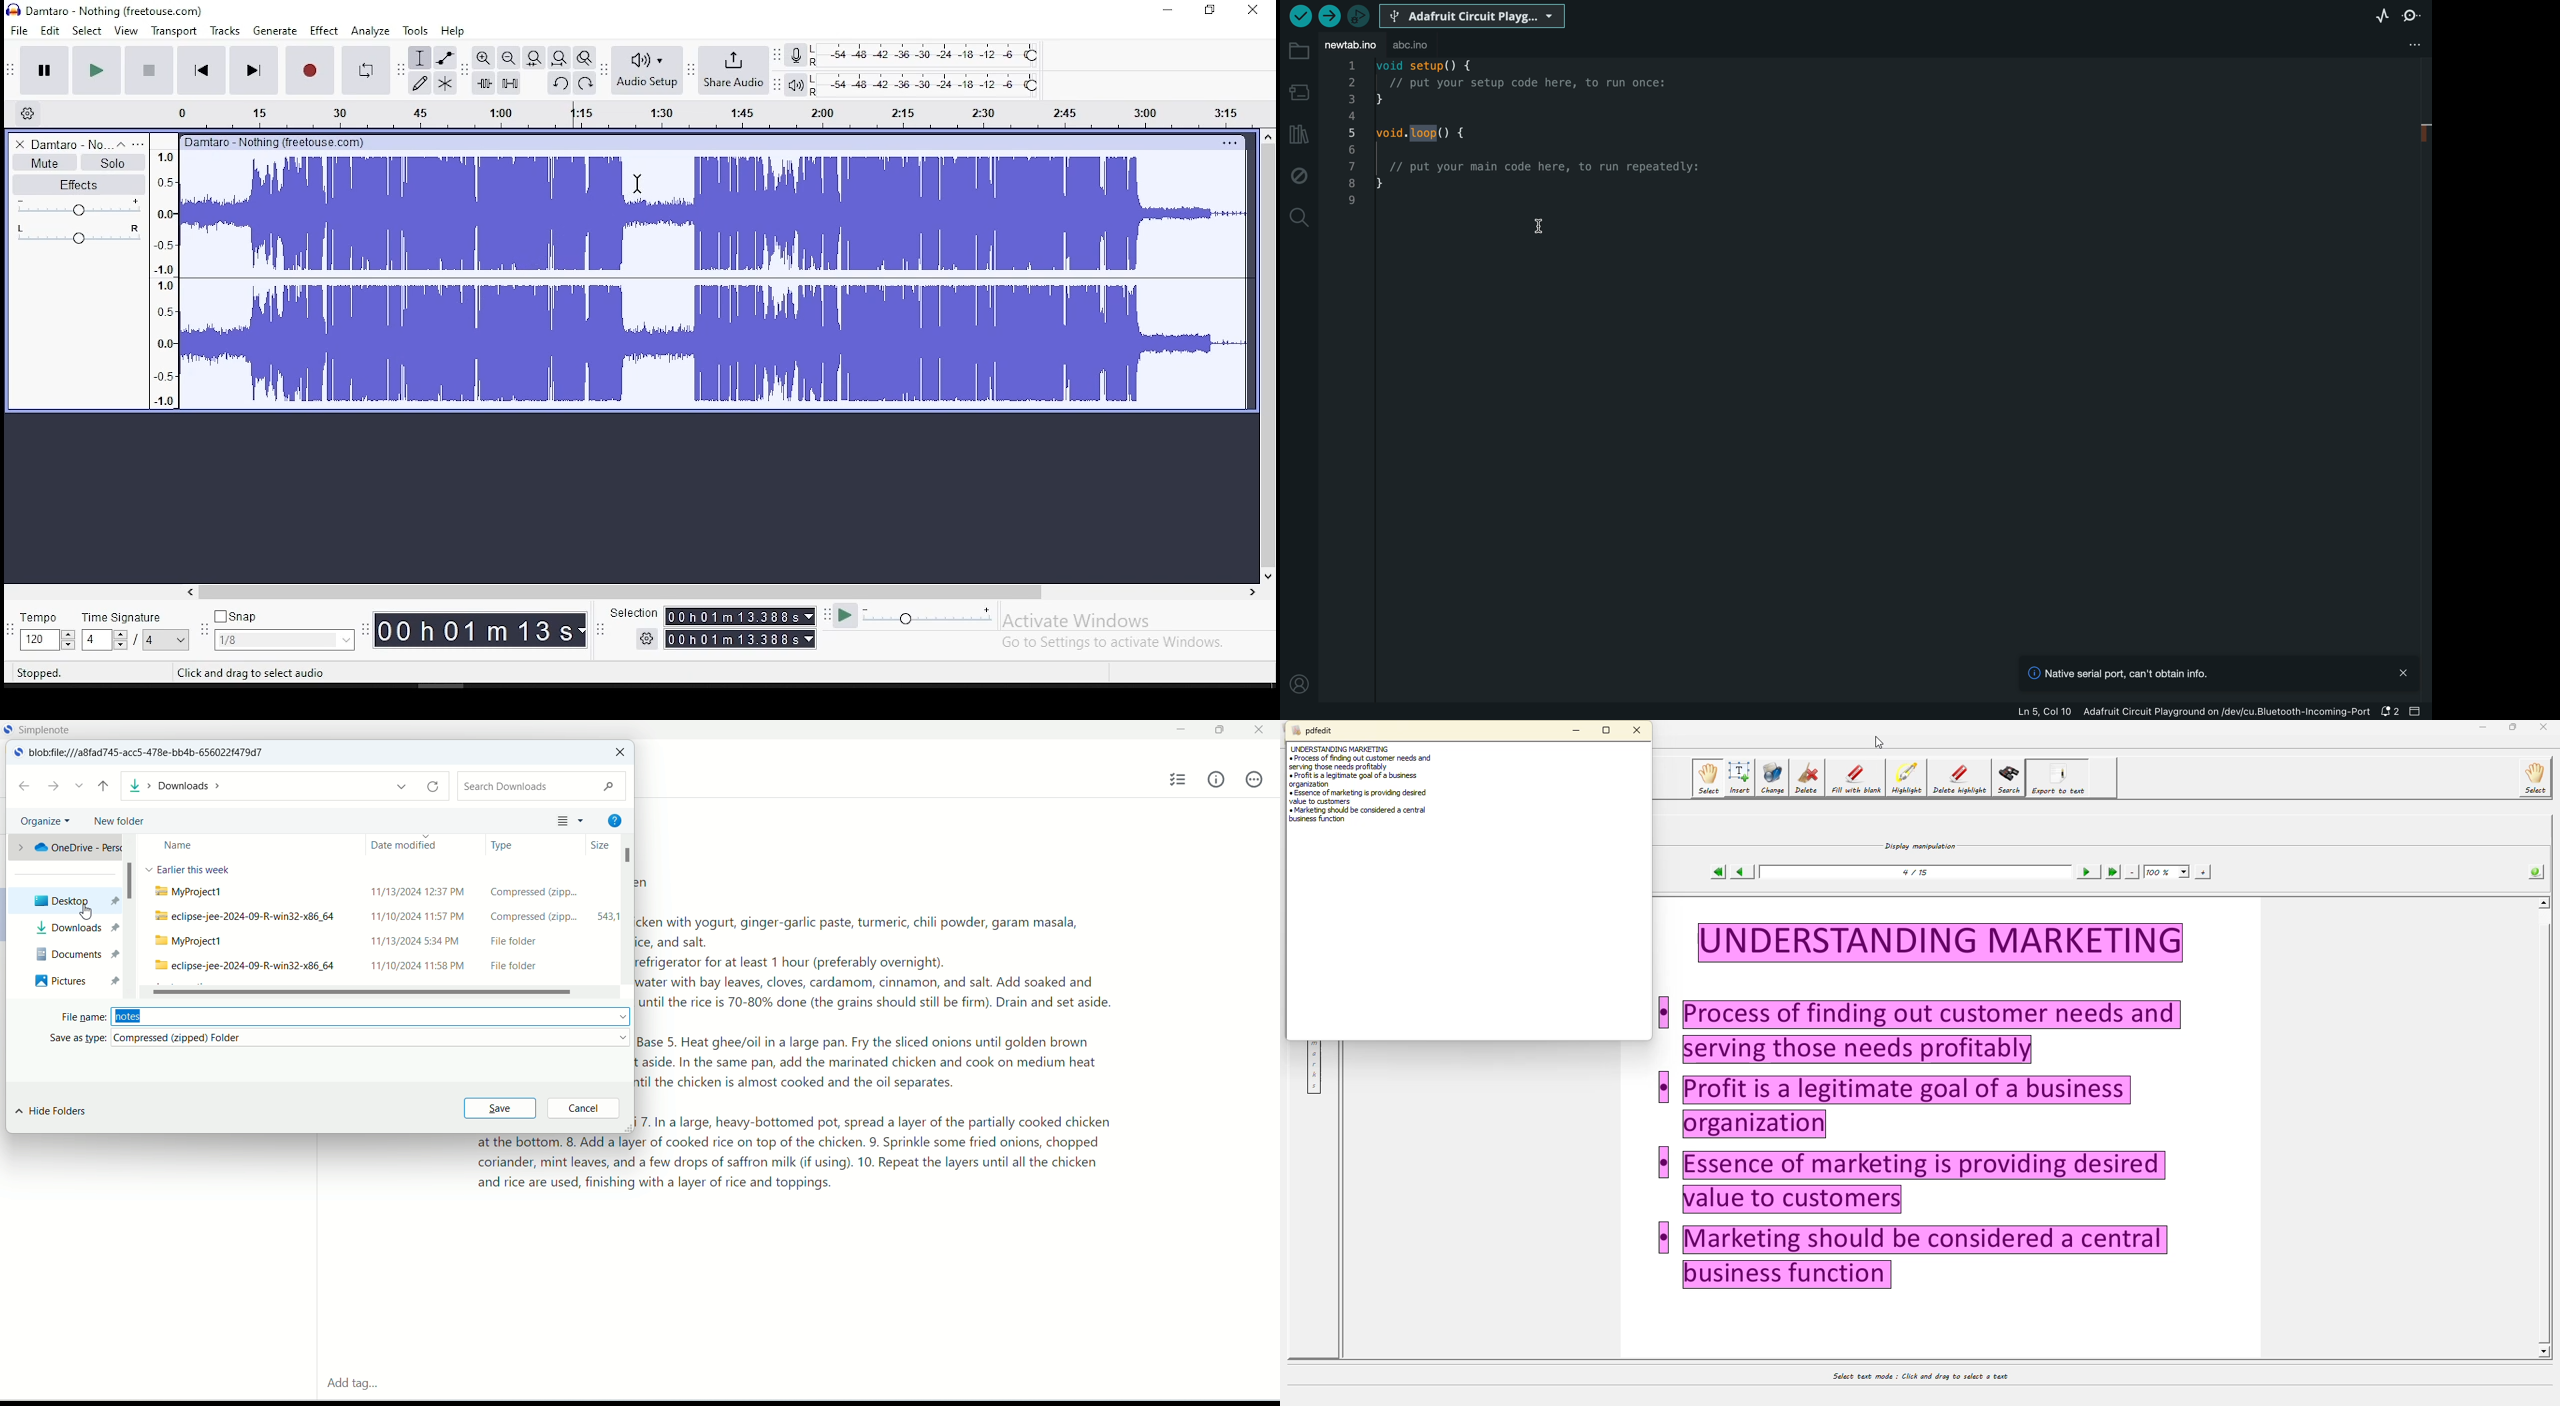 The height and width of the screenshot is (1428, 2576). I want to click on downloads, so click(74, 929).